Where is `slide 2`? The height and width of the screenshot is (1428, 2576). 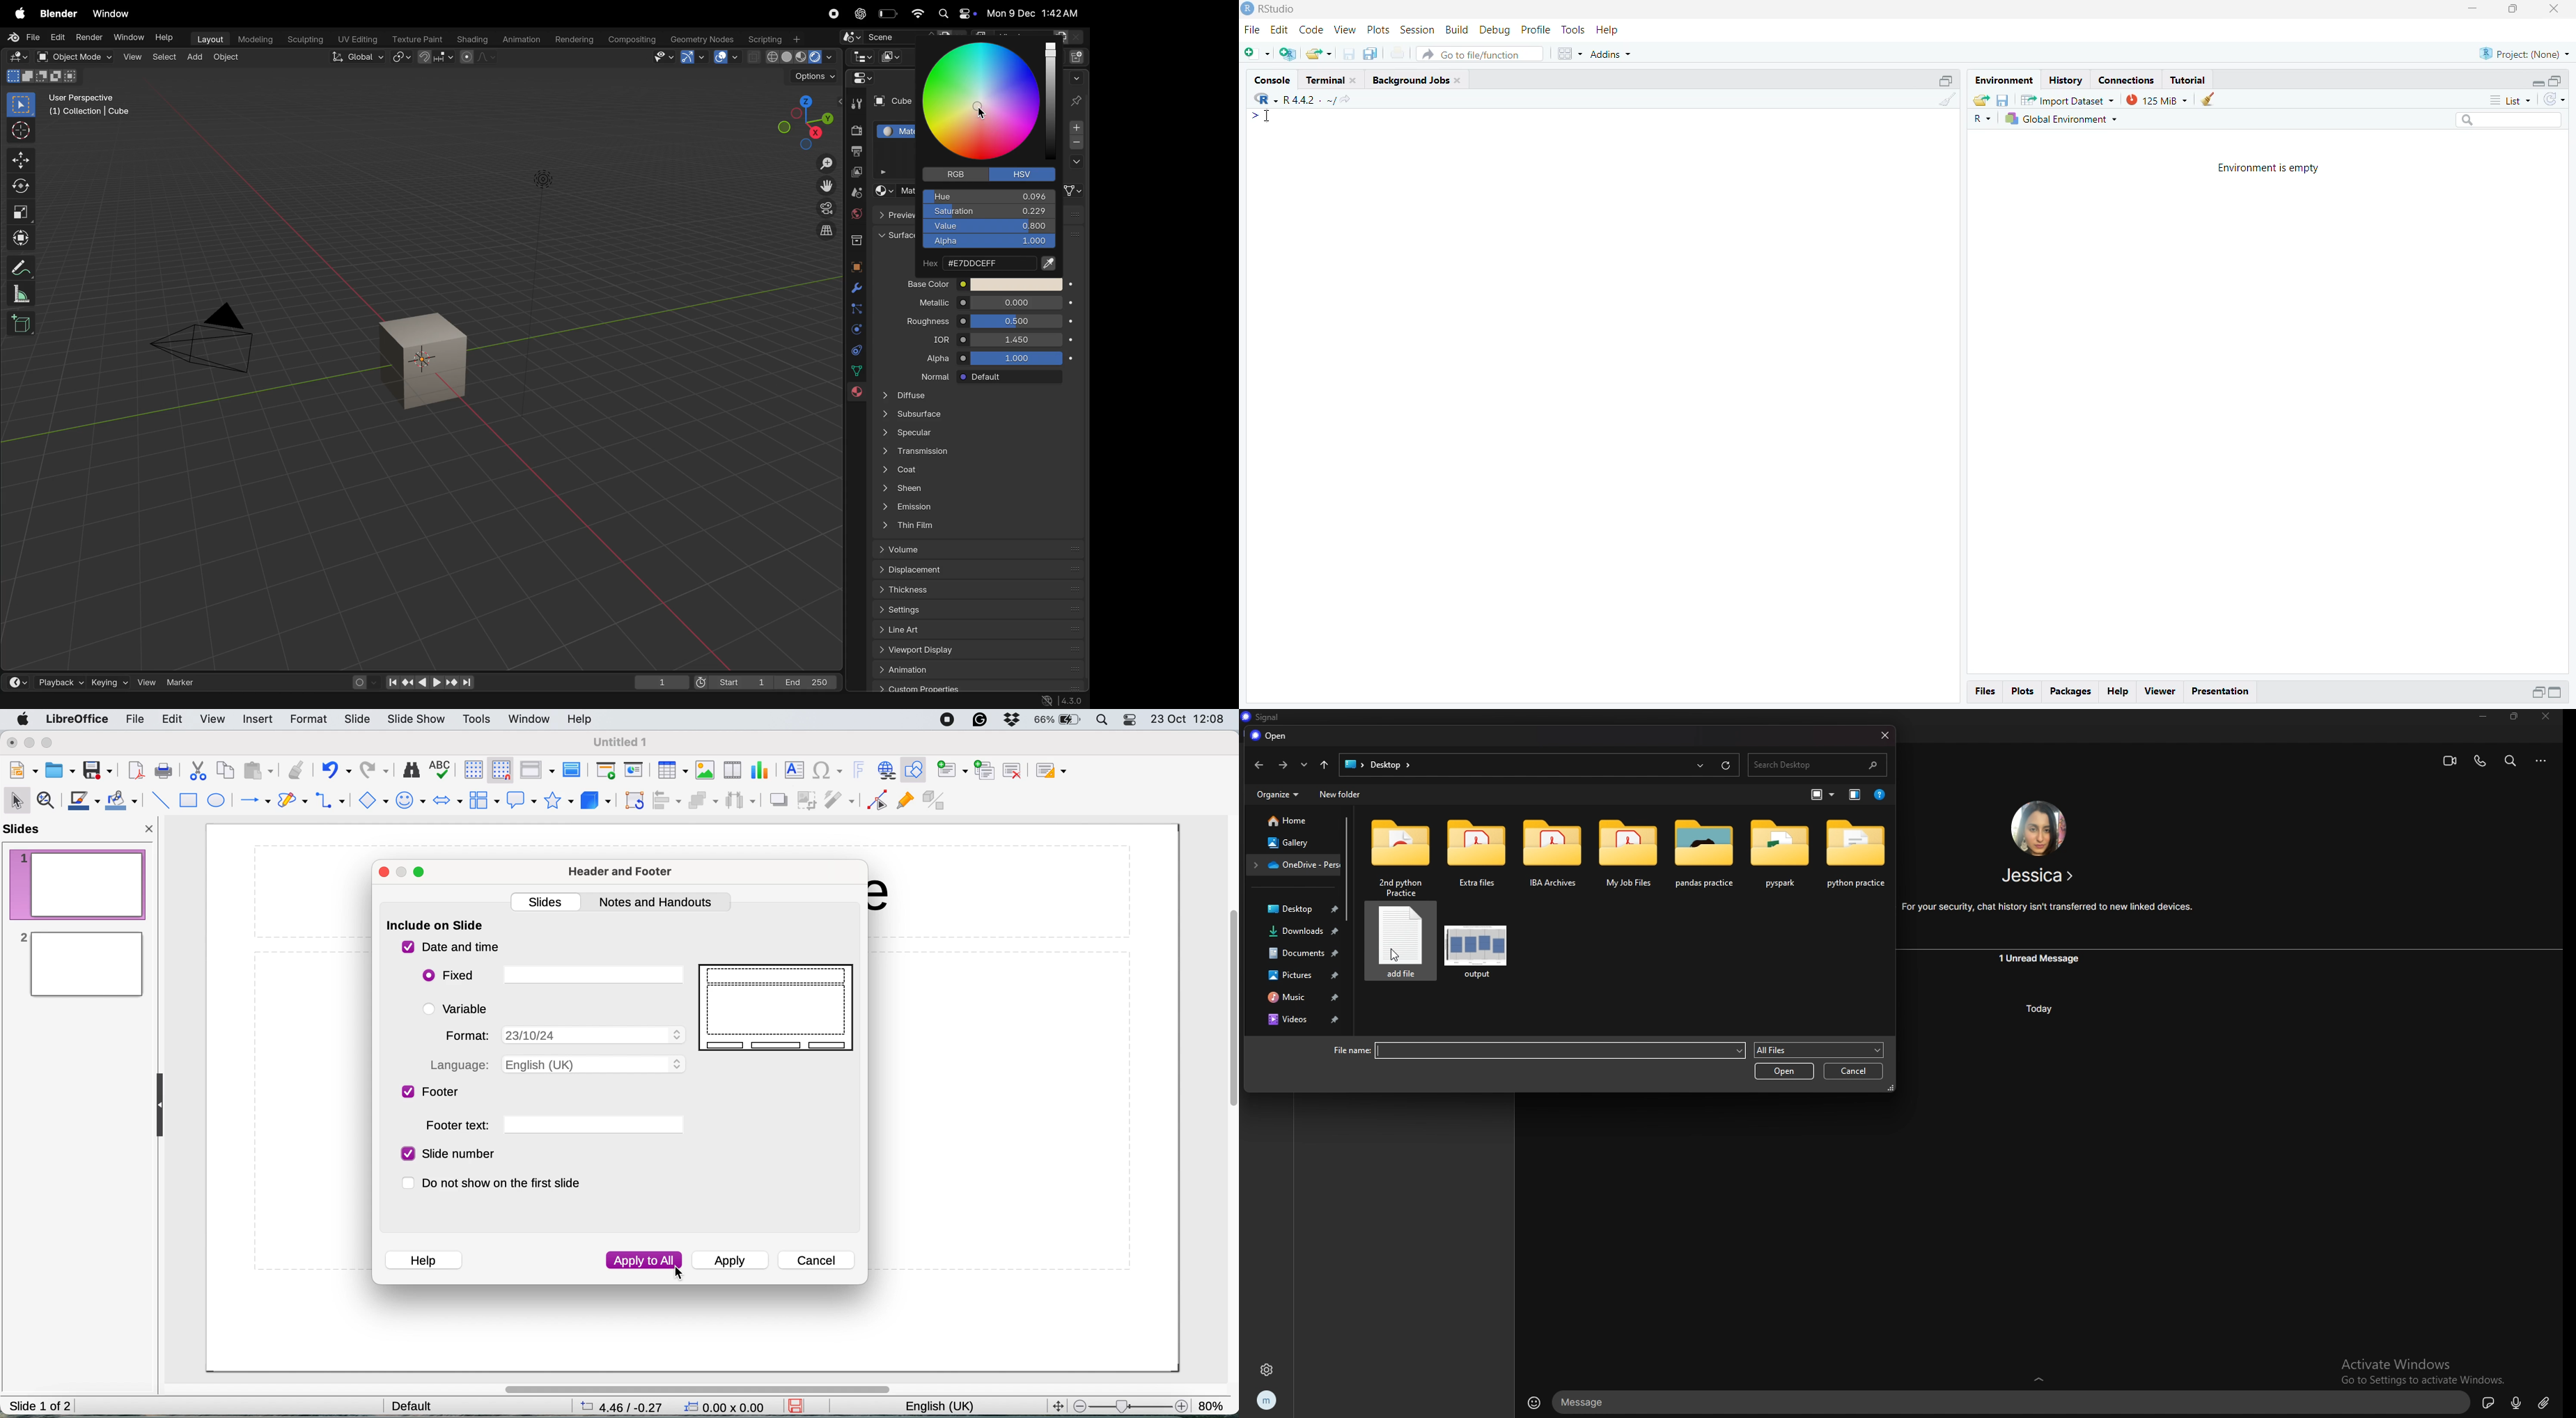
slide 2 is located at coordinates (79, 964).